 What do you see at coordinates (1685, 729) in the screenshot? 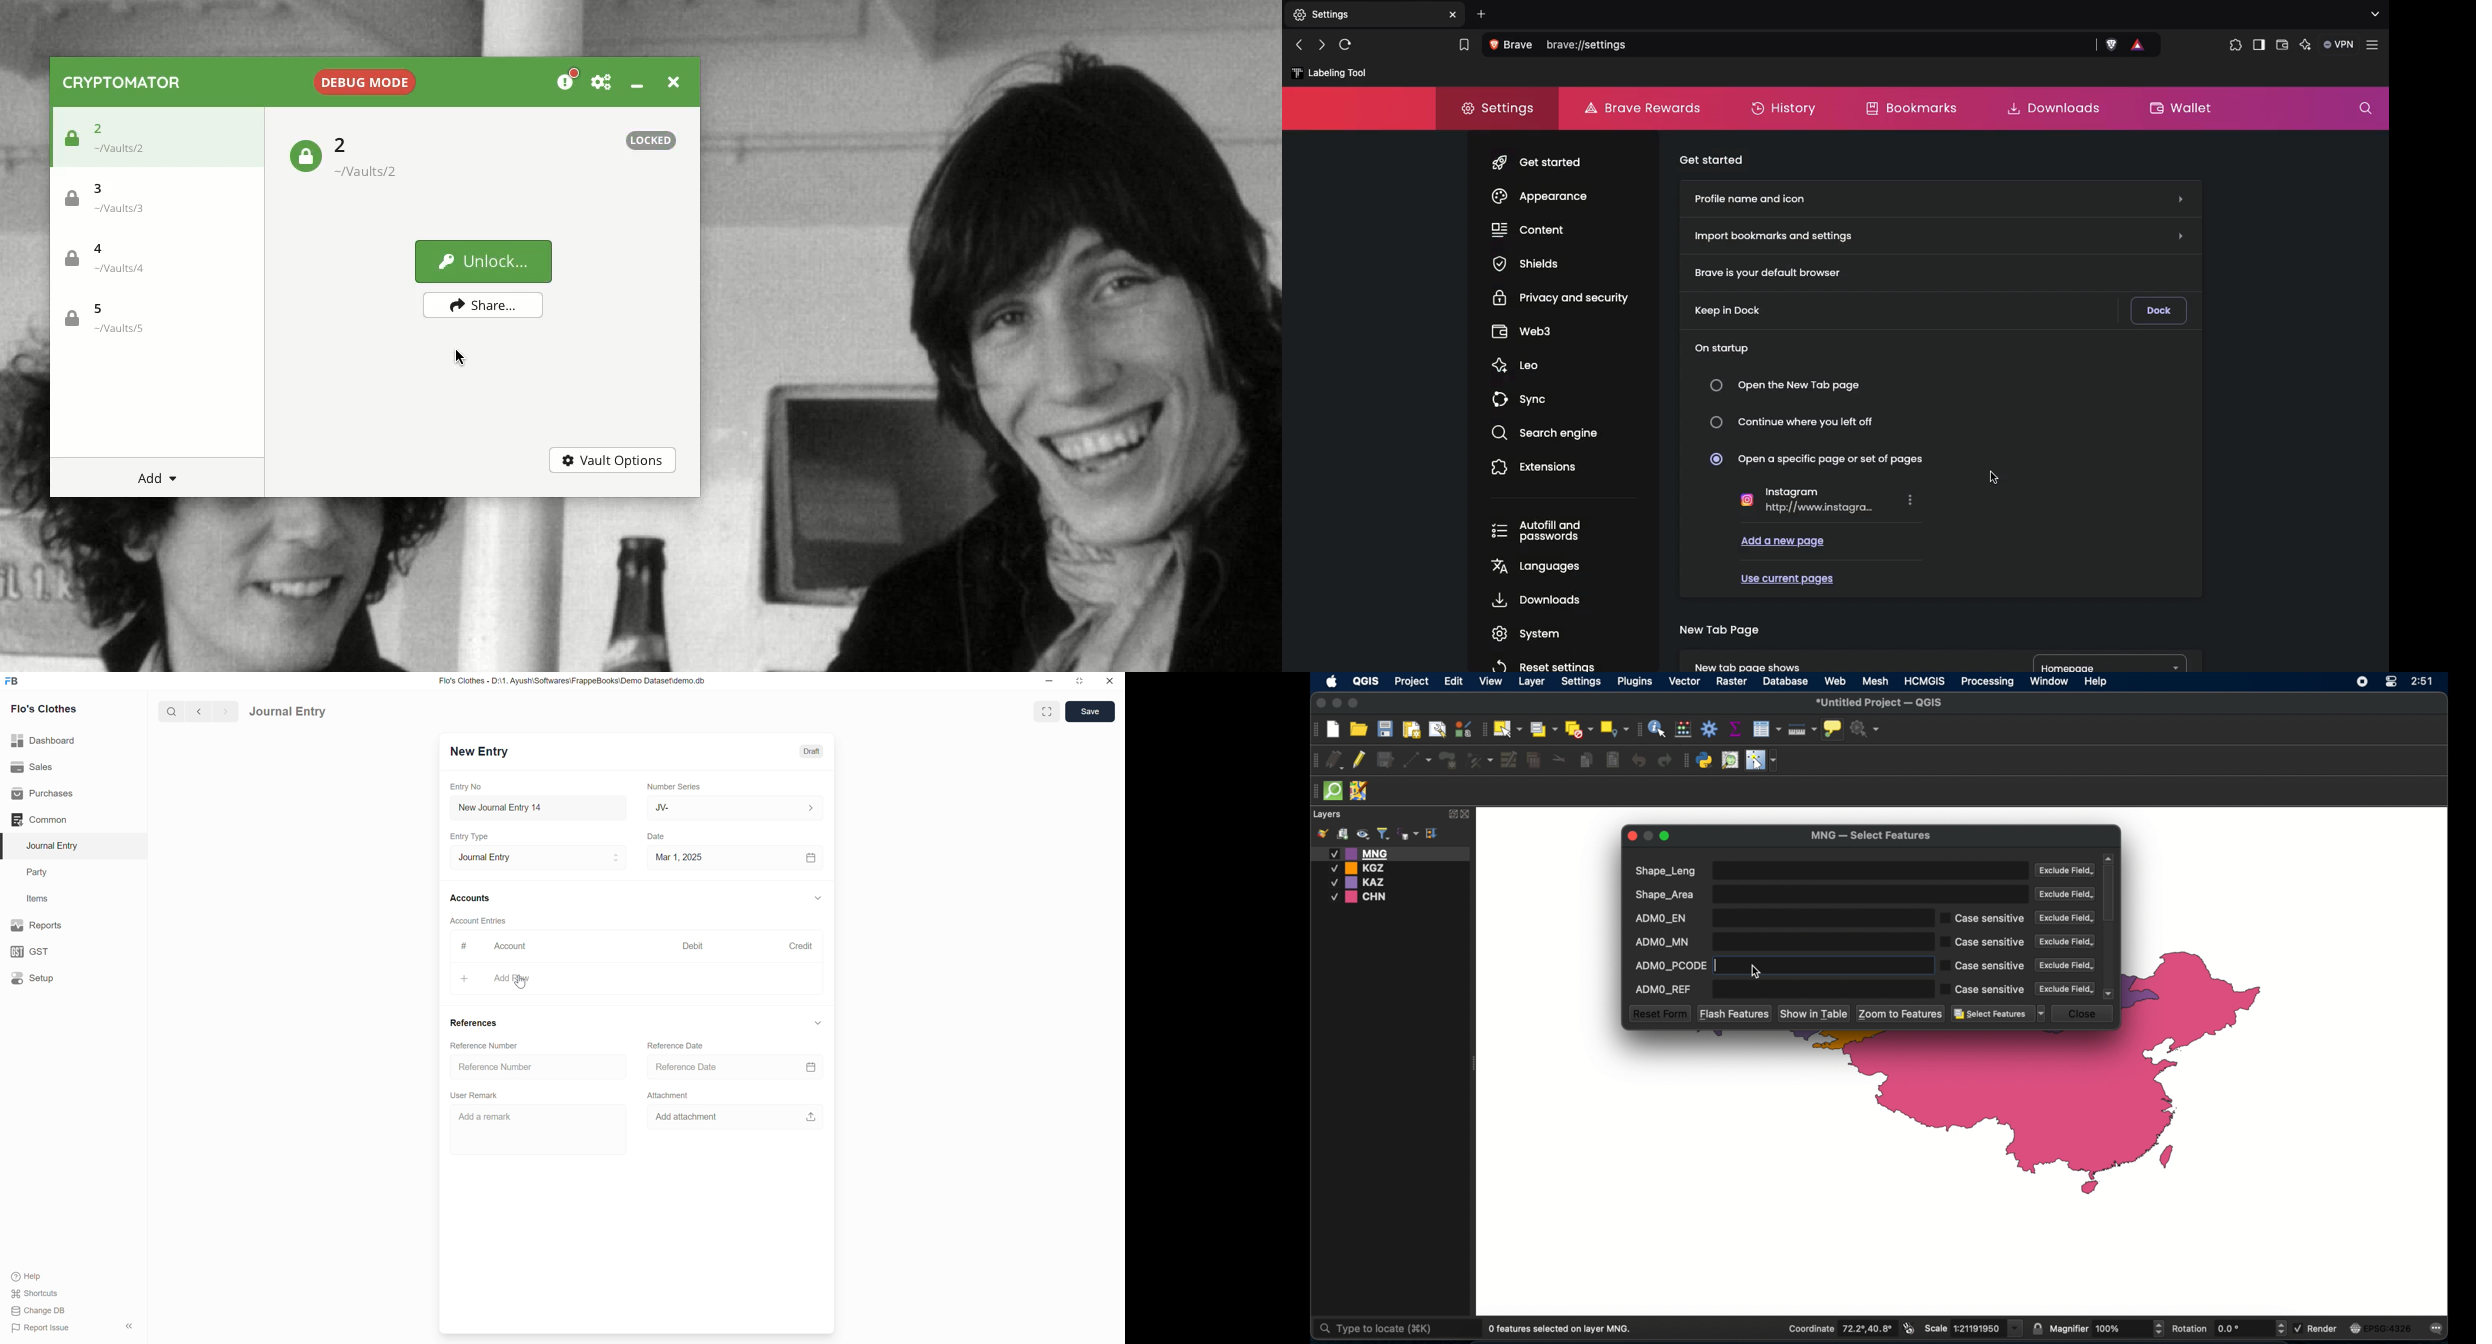
I see `open field calculator` at bounding box center [1685, 729].